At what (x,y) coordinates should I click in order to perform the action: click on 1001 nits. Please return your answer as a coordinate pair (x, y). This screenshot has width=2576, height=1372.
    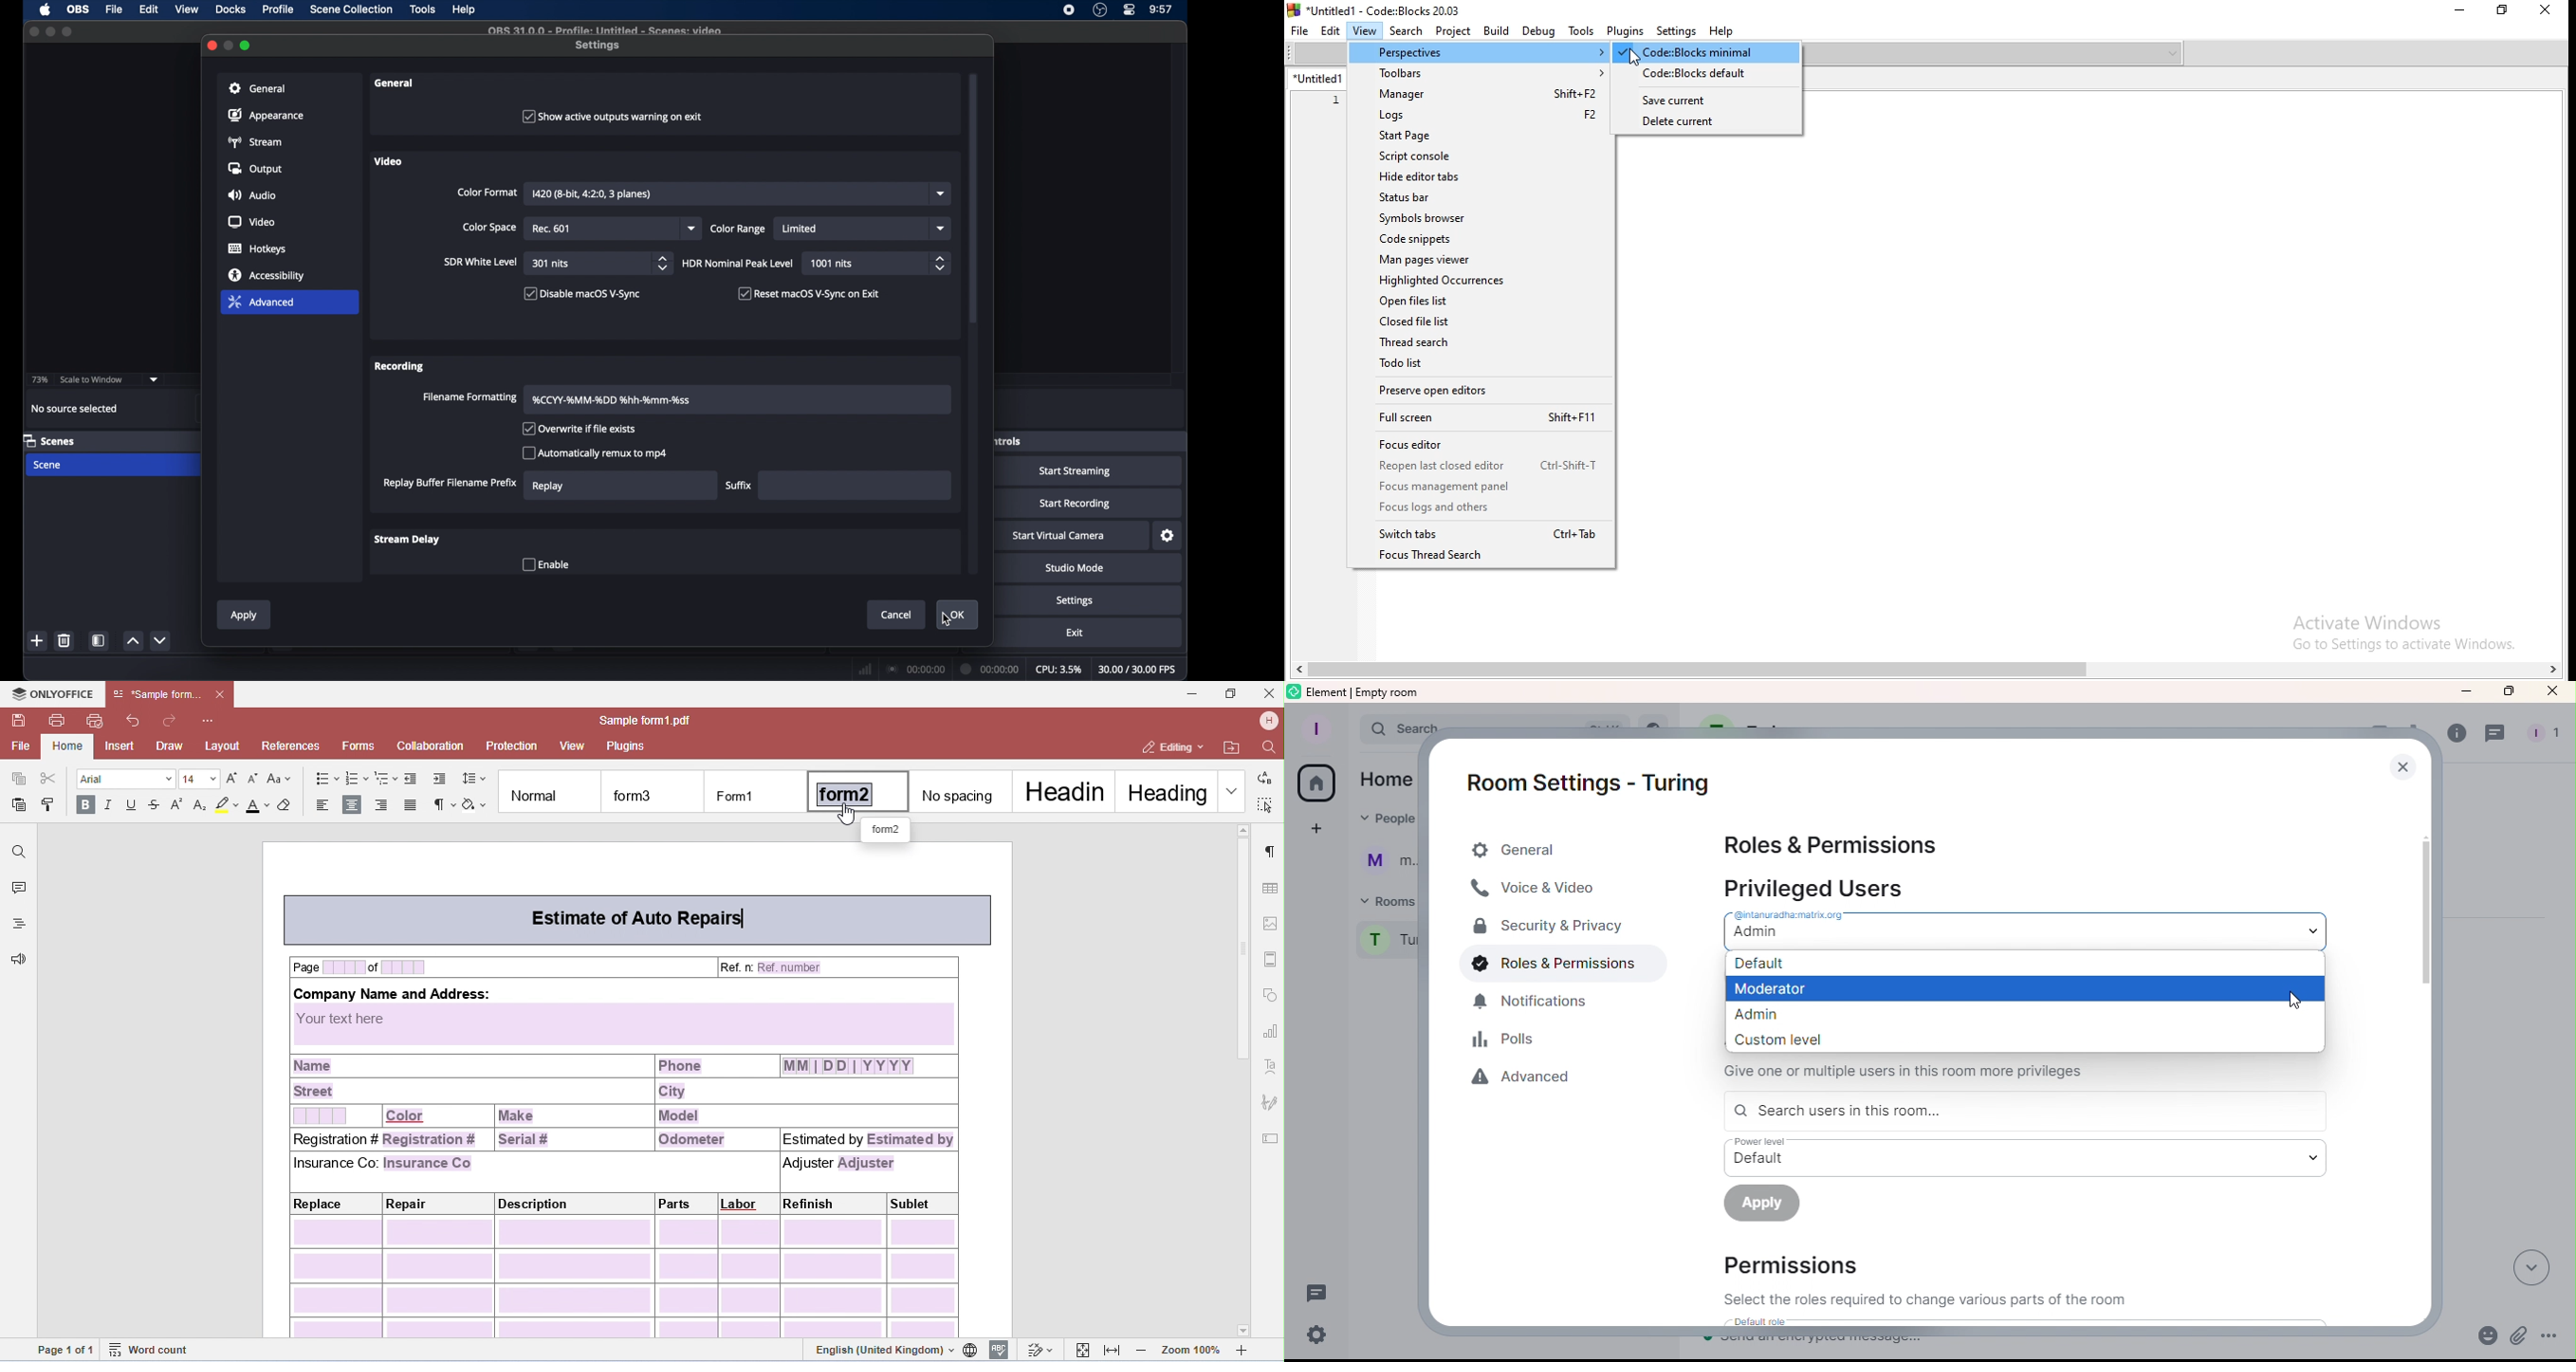
    Looking at the image, I should click on (832, 264).